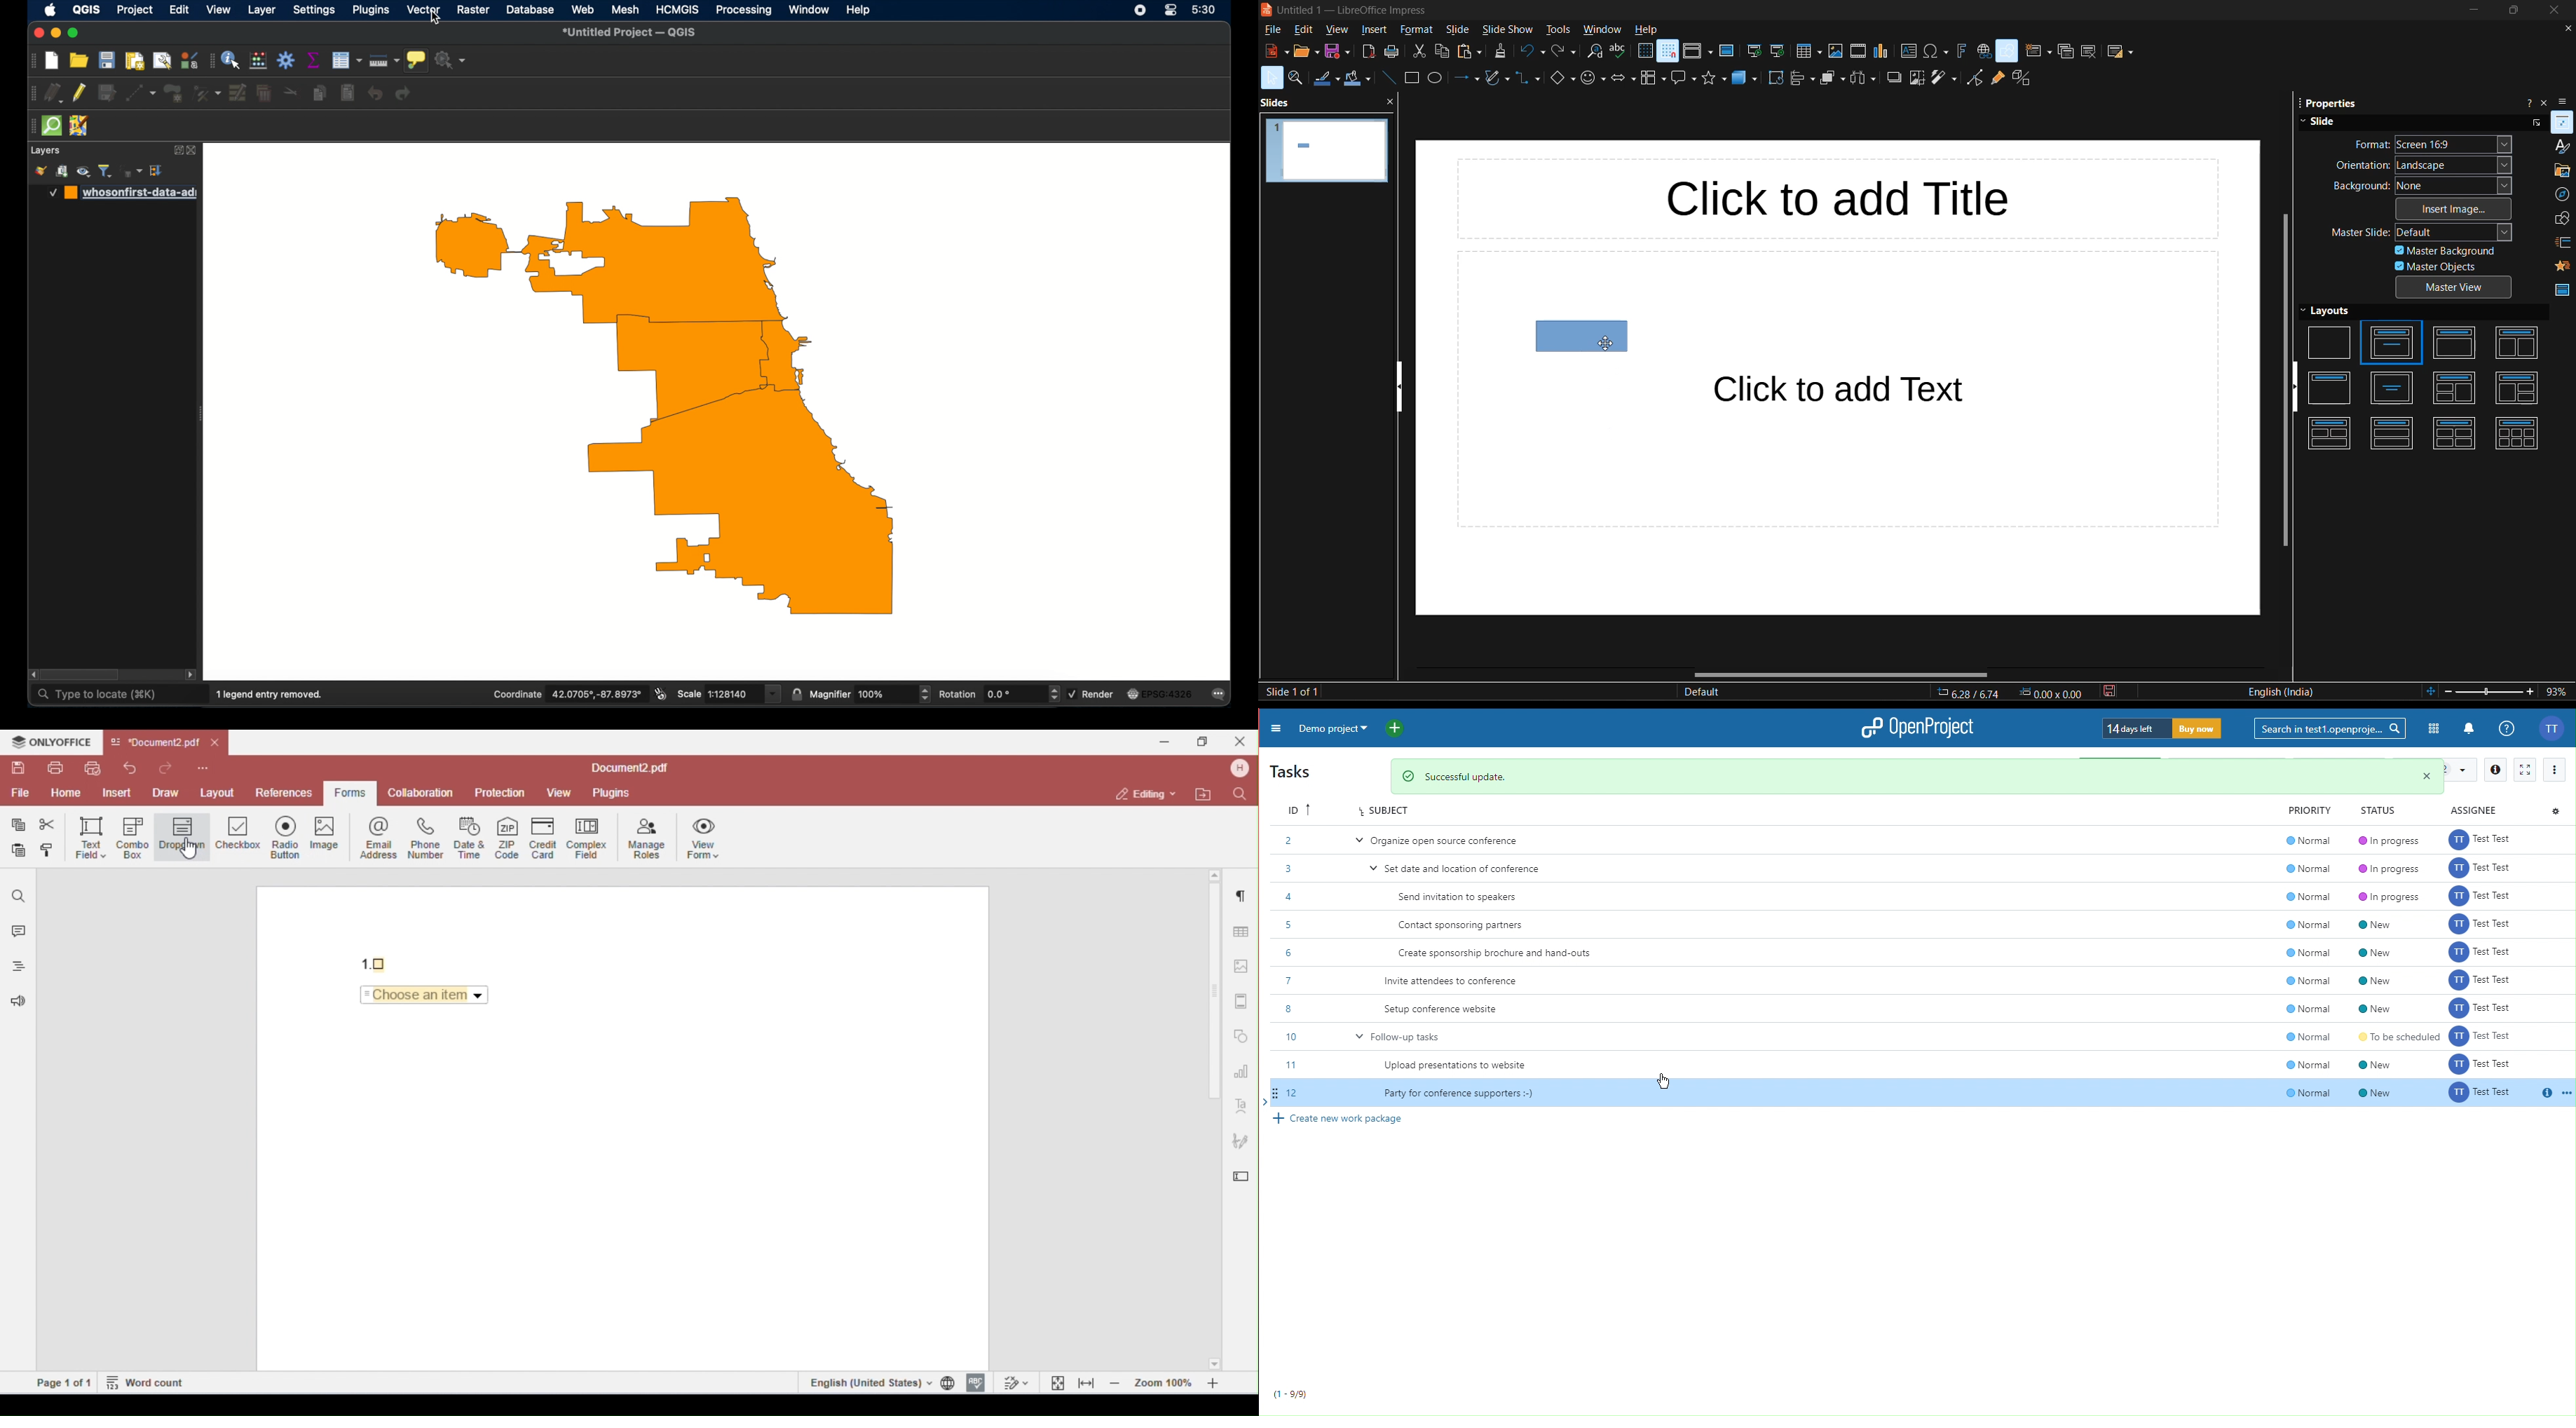 This screenshot has height=1428, width=2576. Describe the element at coordinates (1530, 52) in the screenshot. I see `undo` at that location.